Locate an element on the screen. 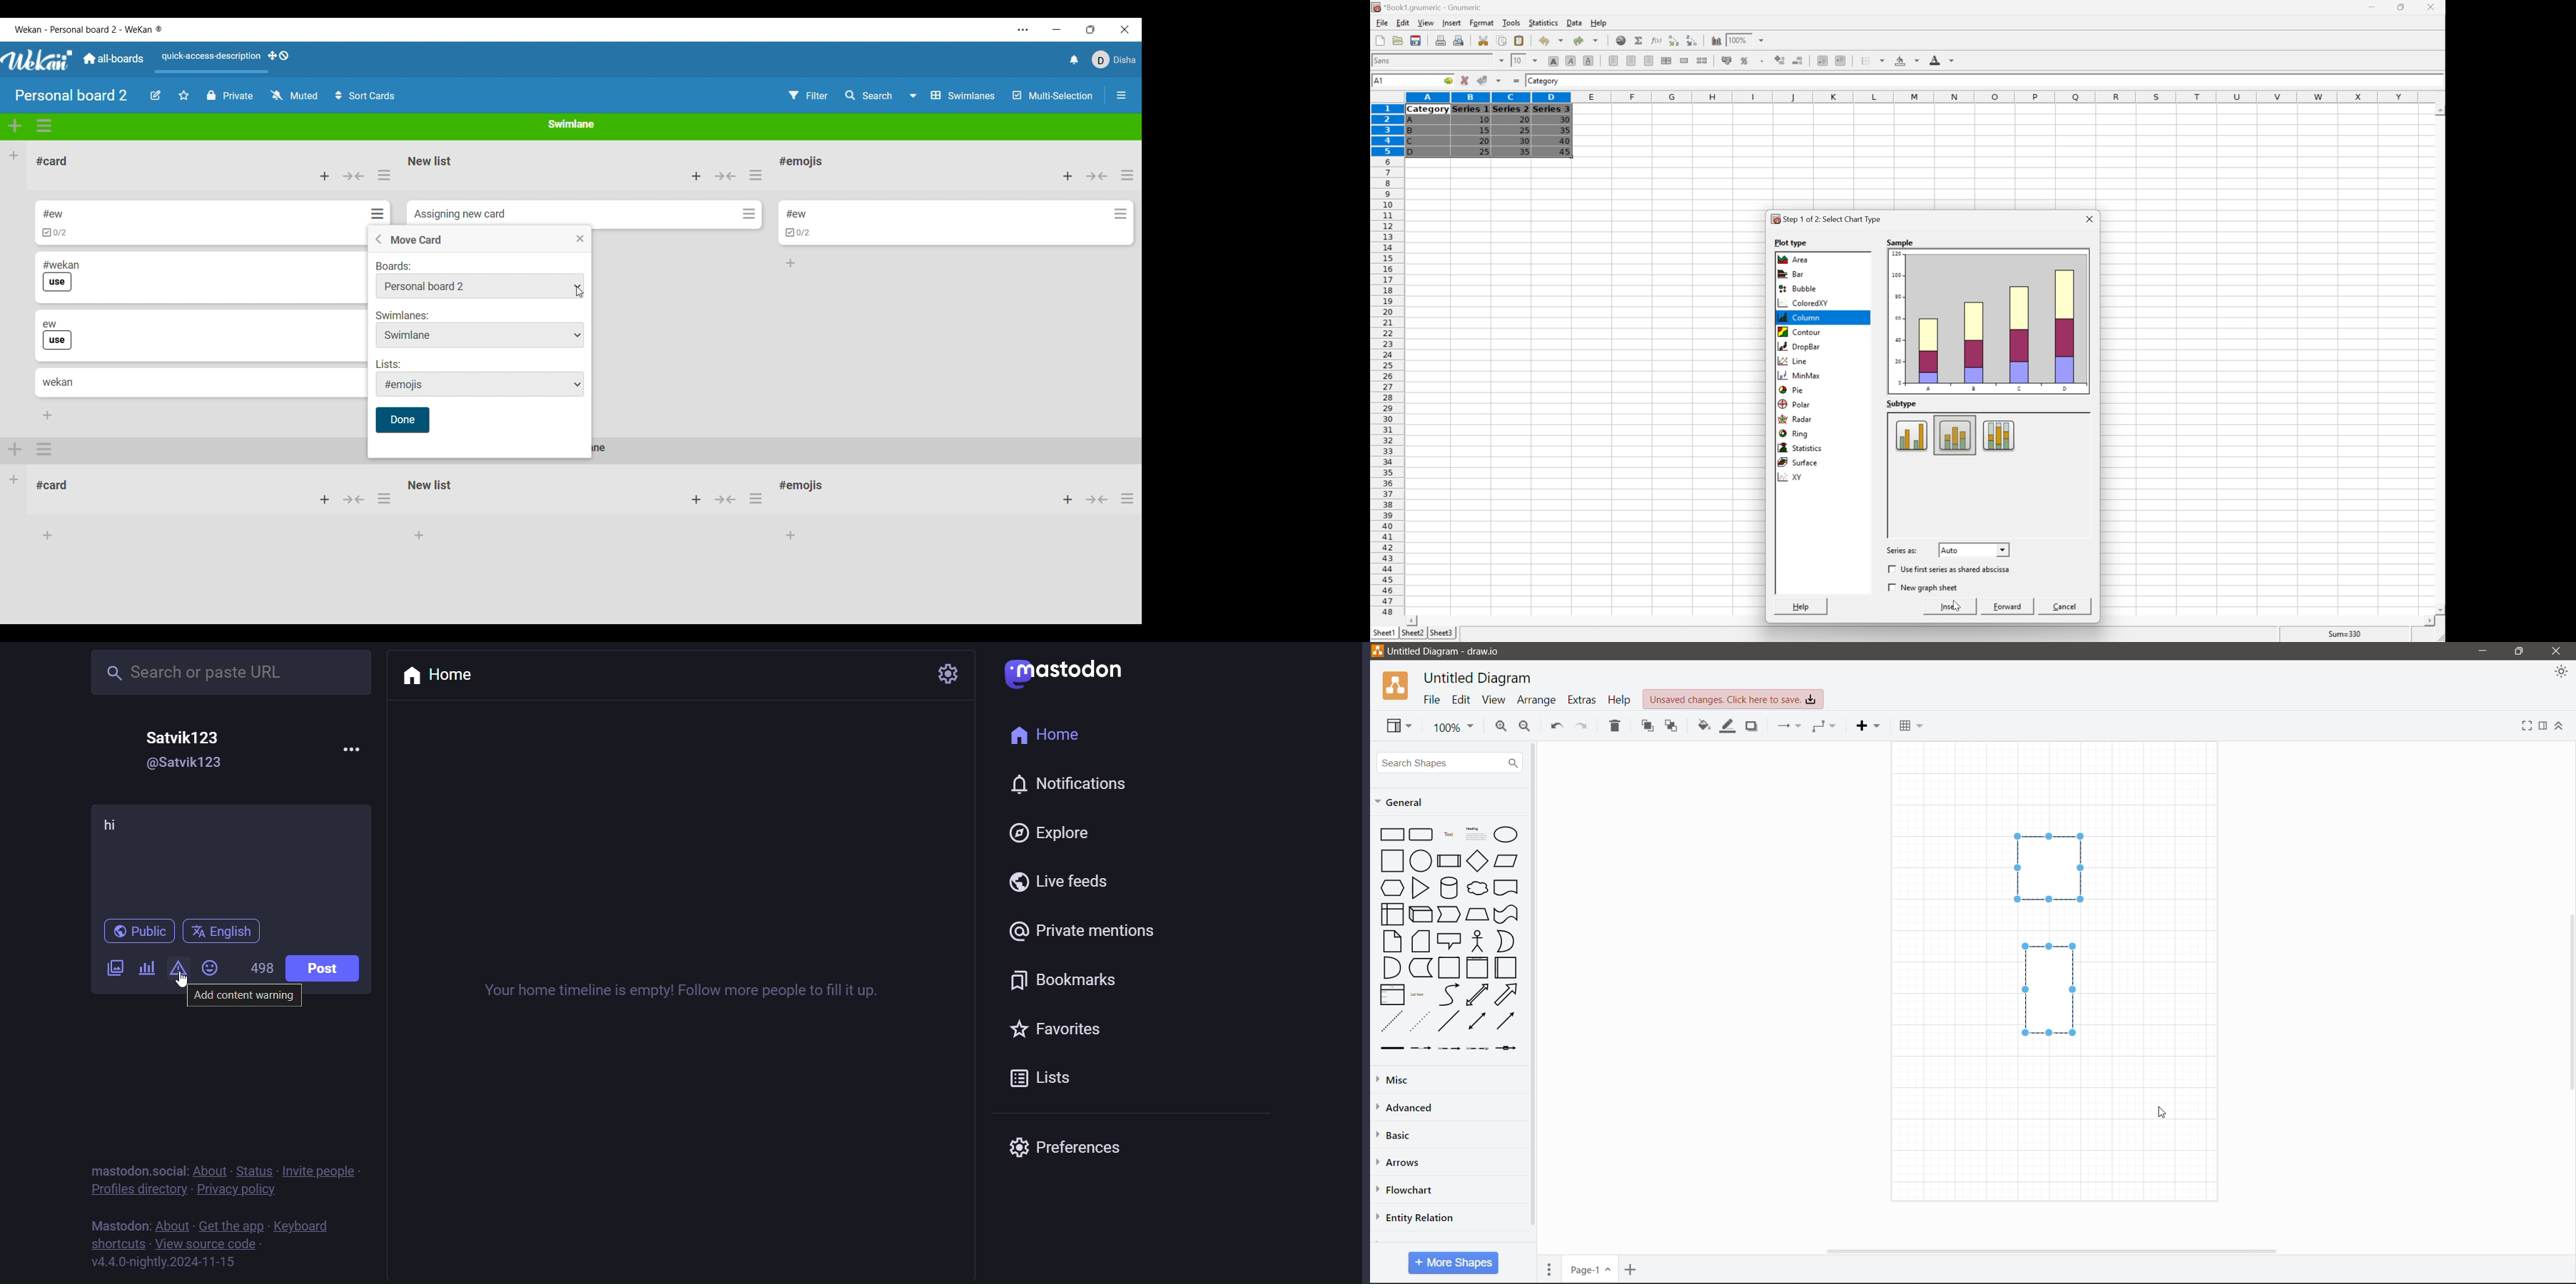 This screenshot has width=2576, height=1288. home is located at coordinates (447, 676).